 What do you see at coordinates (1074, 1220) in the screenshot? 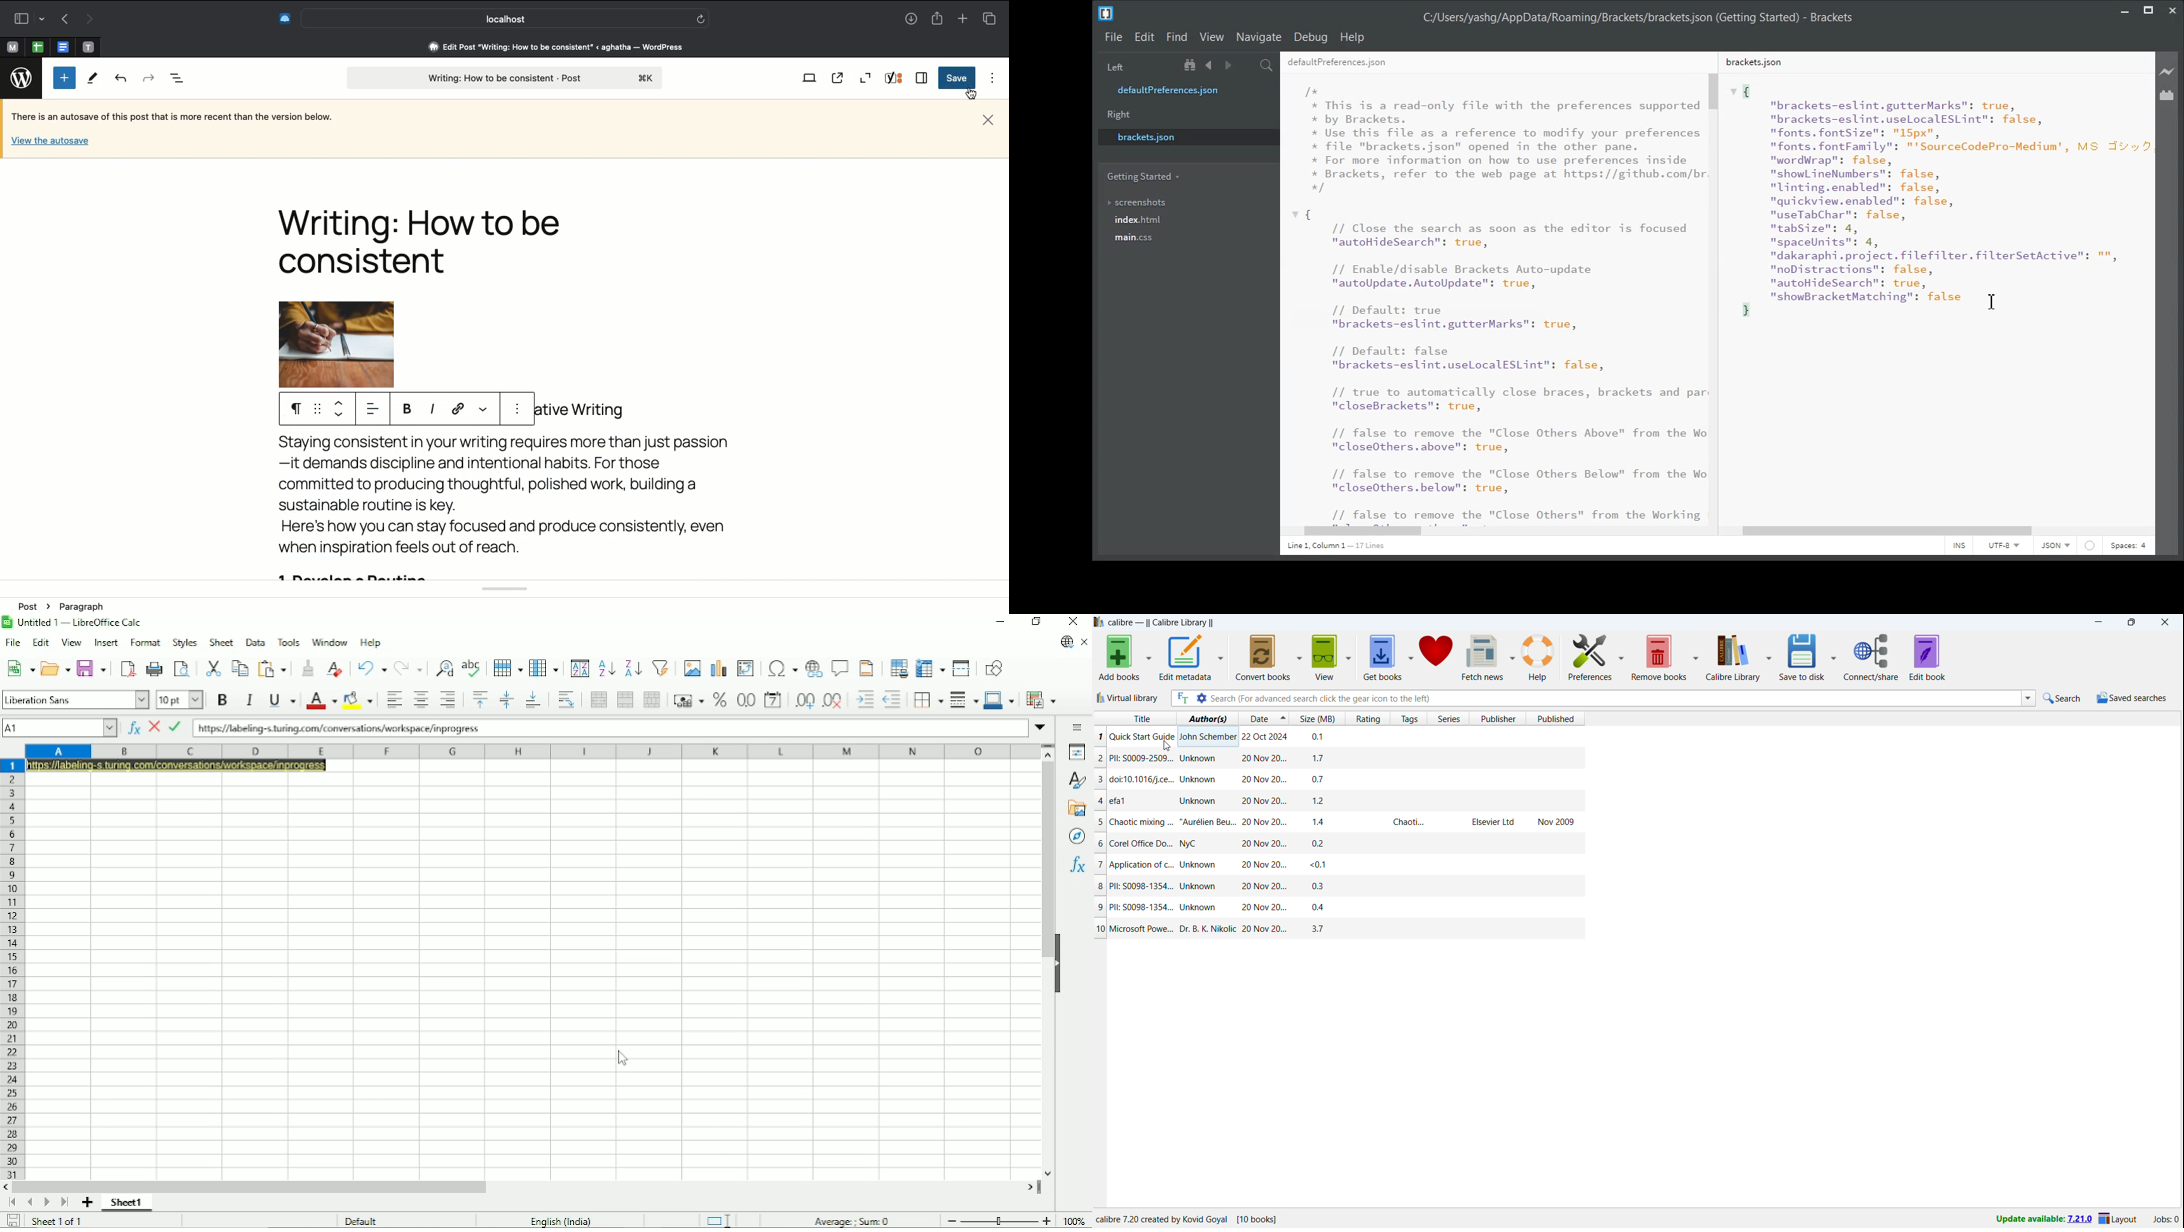
I see `Zoom factor` at bounding box center [1074, 1220].